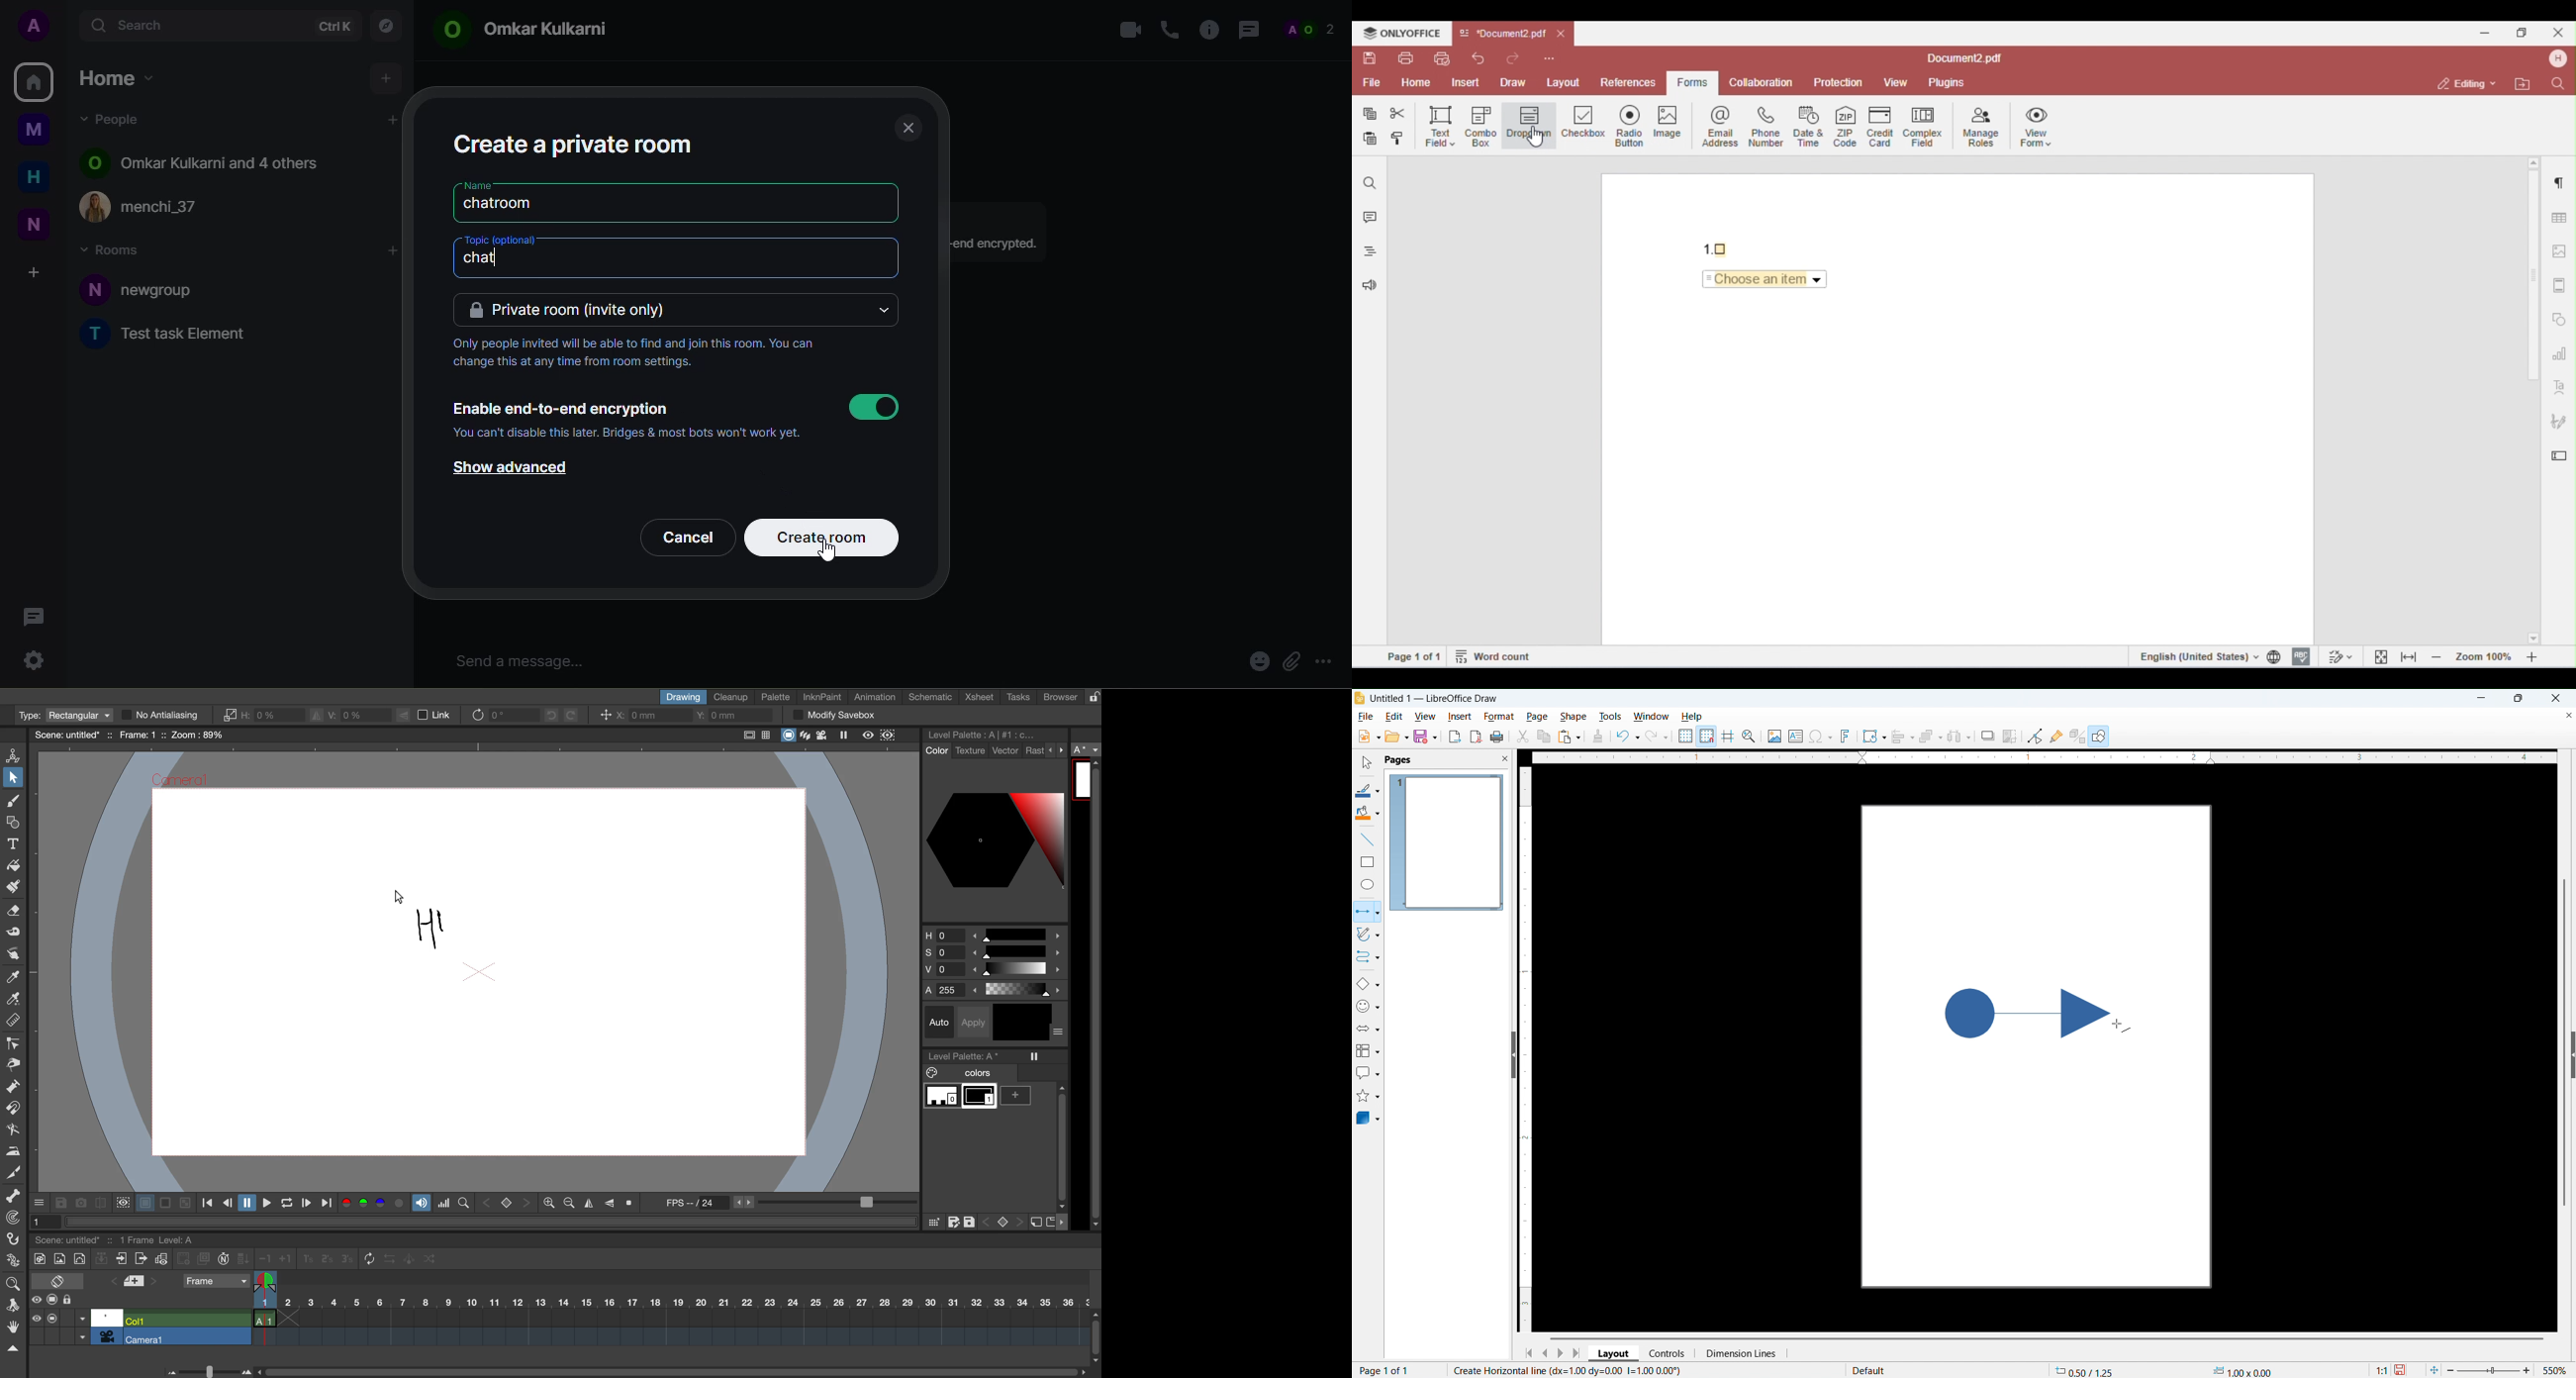  I want to click on home, so click(34, 80).